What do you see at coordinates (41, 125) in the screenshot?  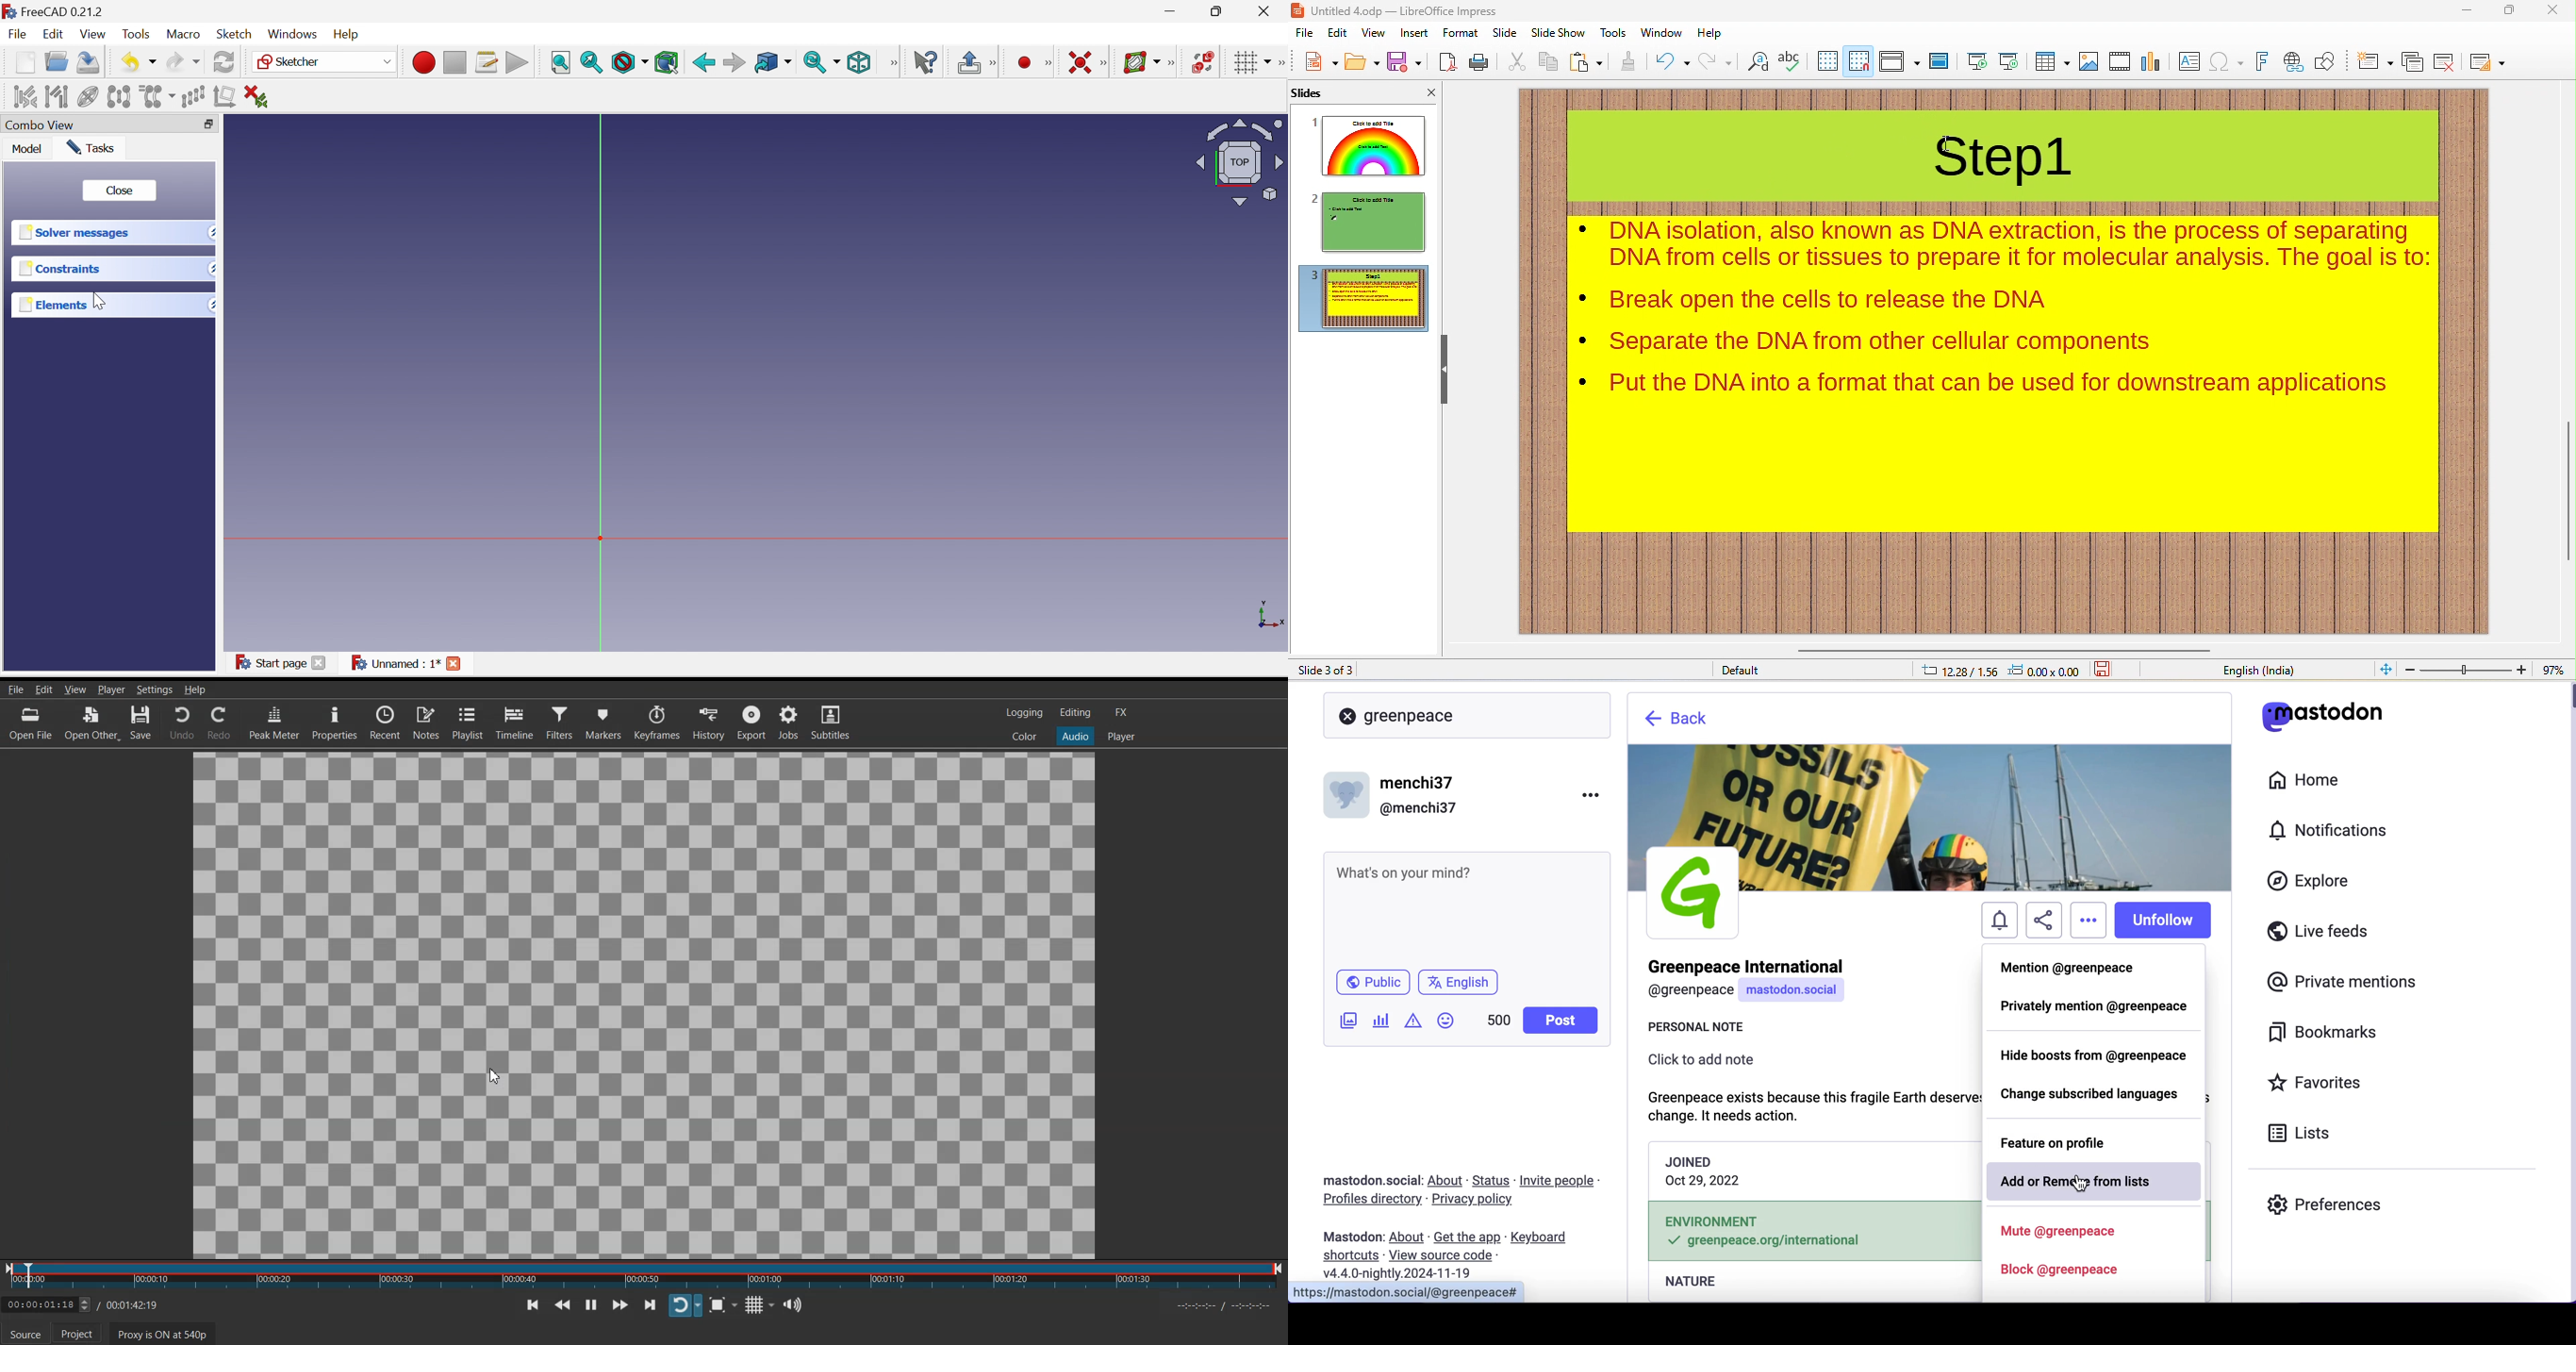 I see `Combo view` at bounding box center [41, 125].